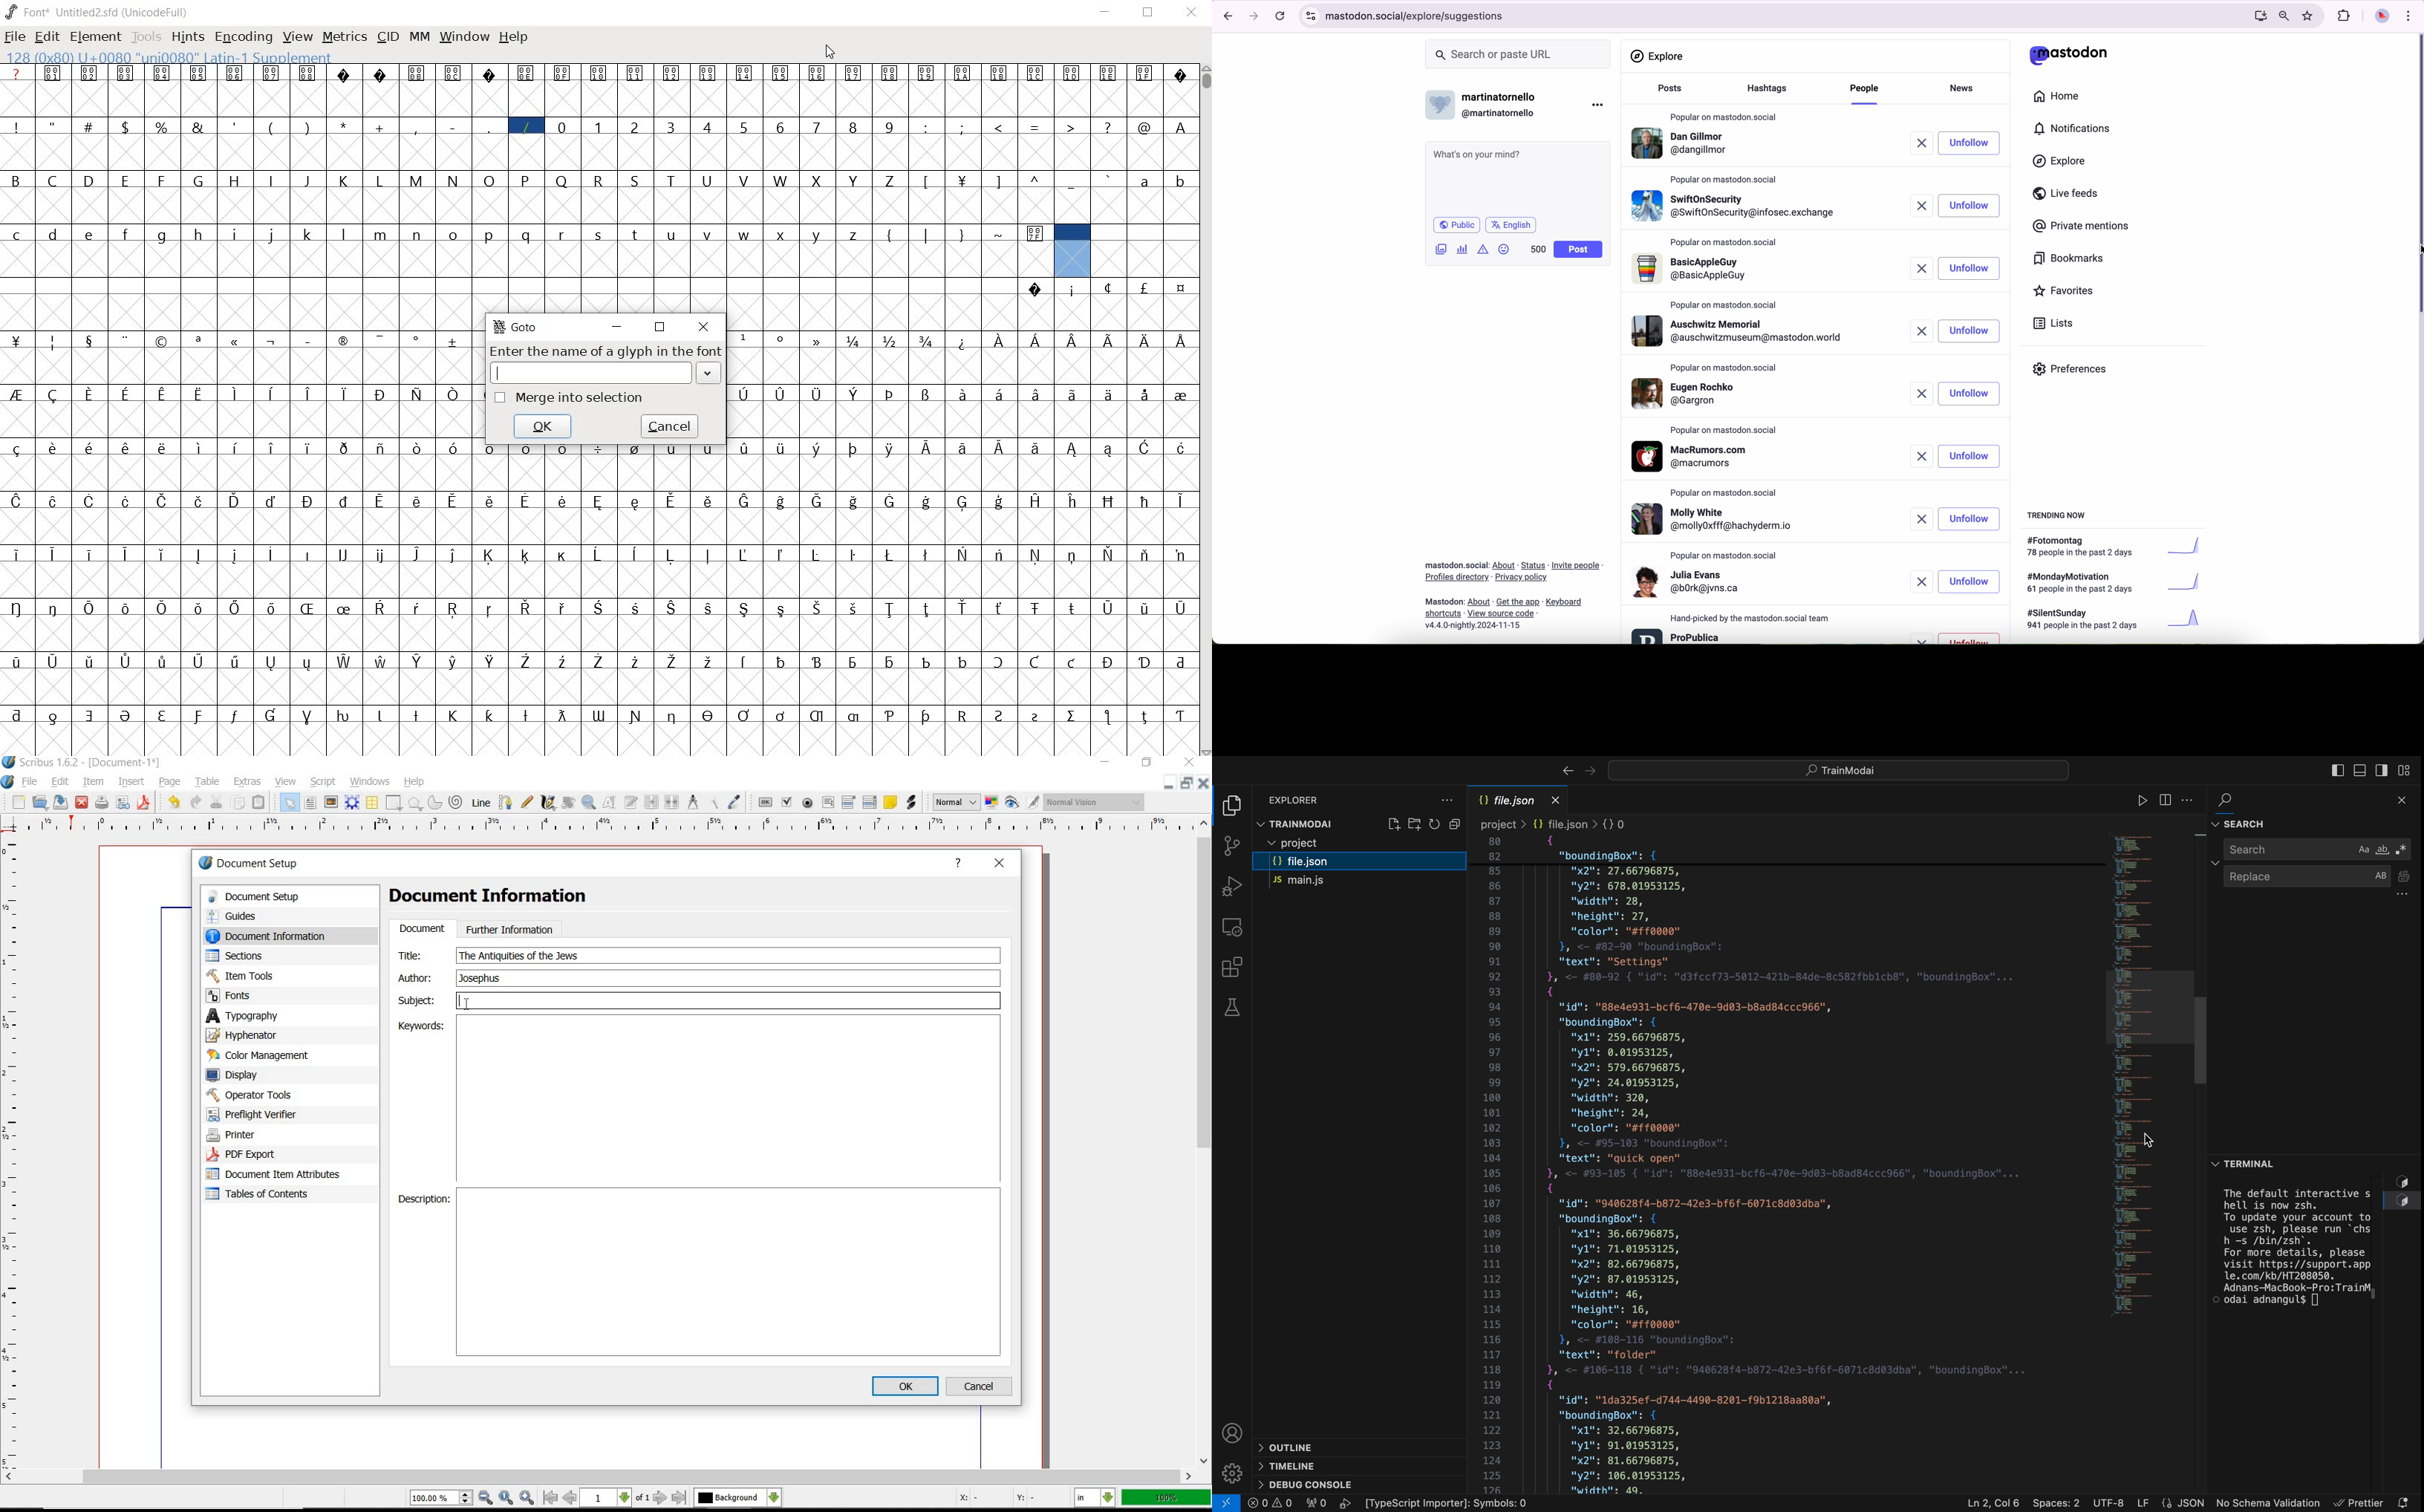  What do you see at coordinates (91, 661) in the screenshot?
I see `Symbol` at bounding box center [91, 661].